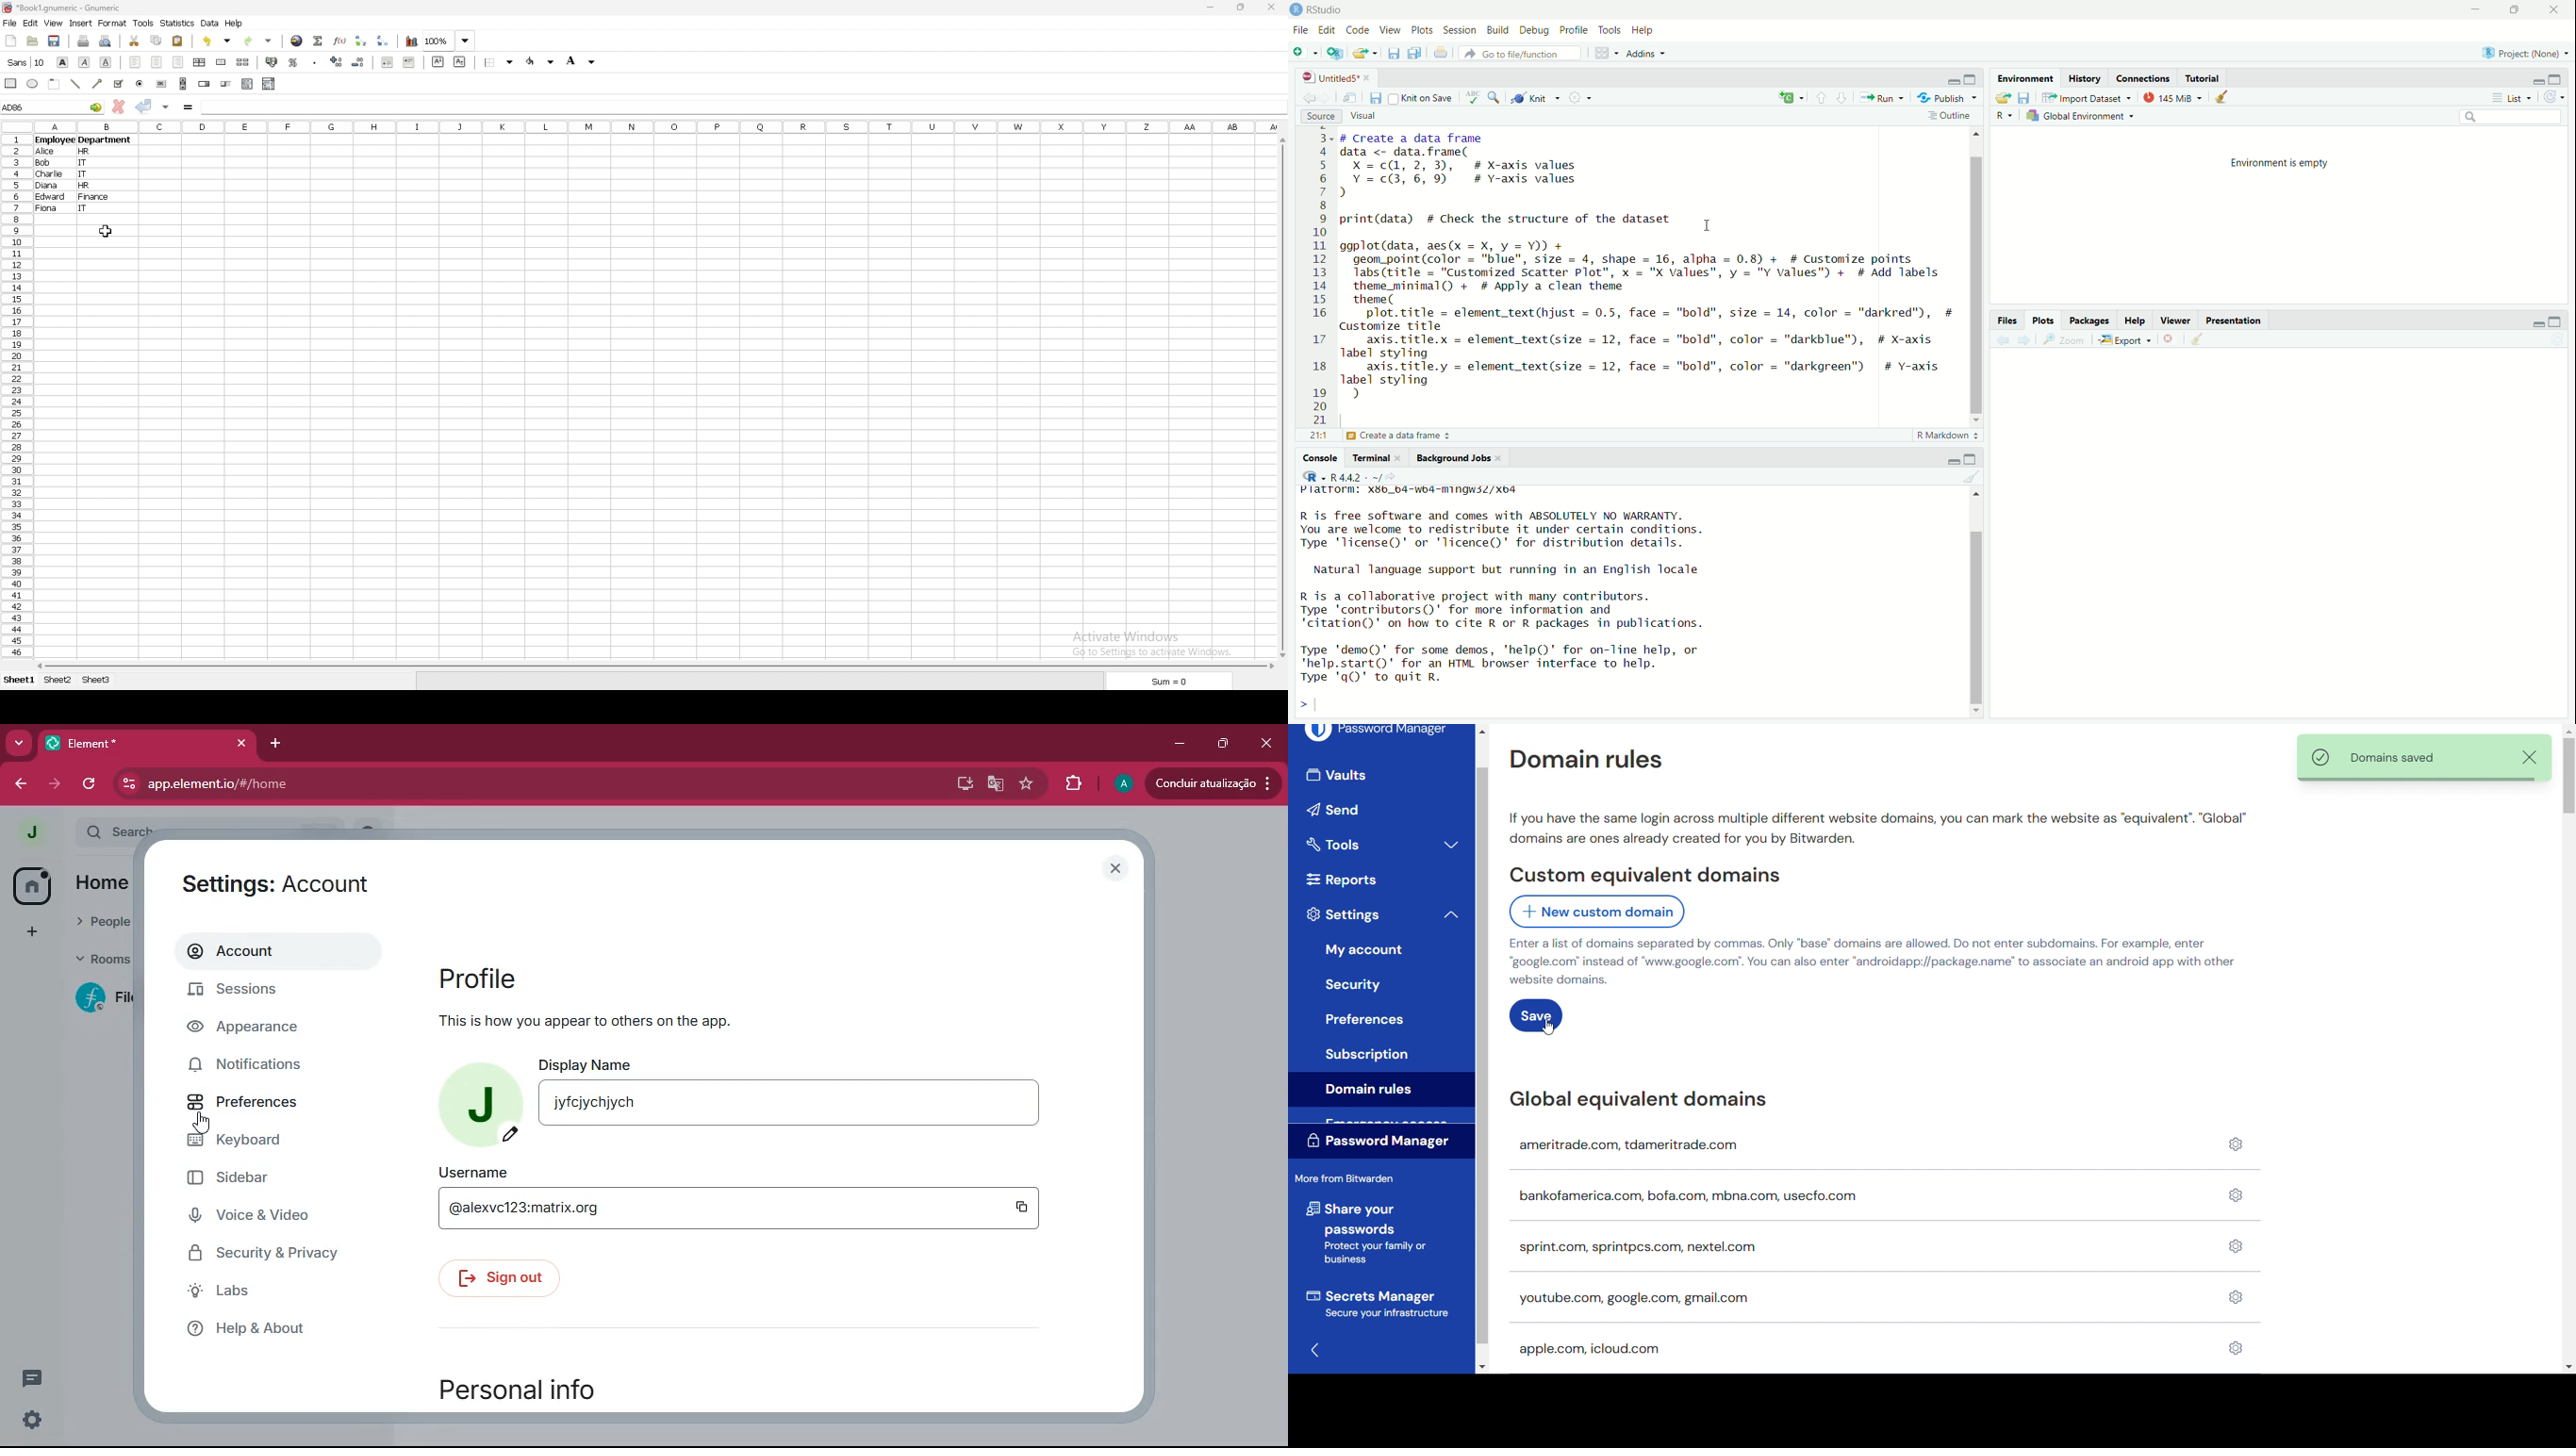 Image resolution: width=2576 pixels, height=1456 pixels. What do you see at coordinates (482, 977) in the screenshot?
I see `profile` at bounding box center [482, 977].